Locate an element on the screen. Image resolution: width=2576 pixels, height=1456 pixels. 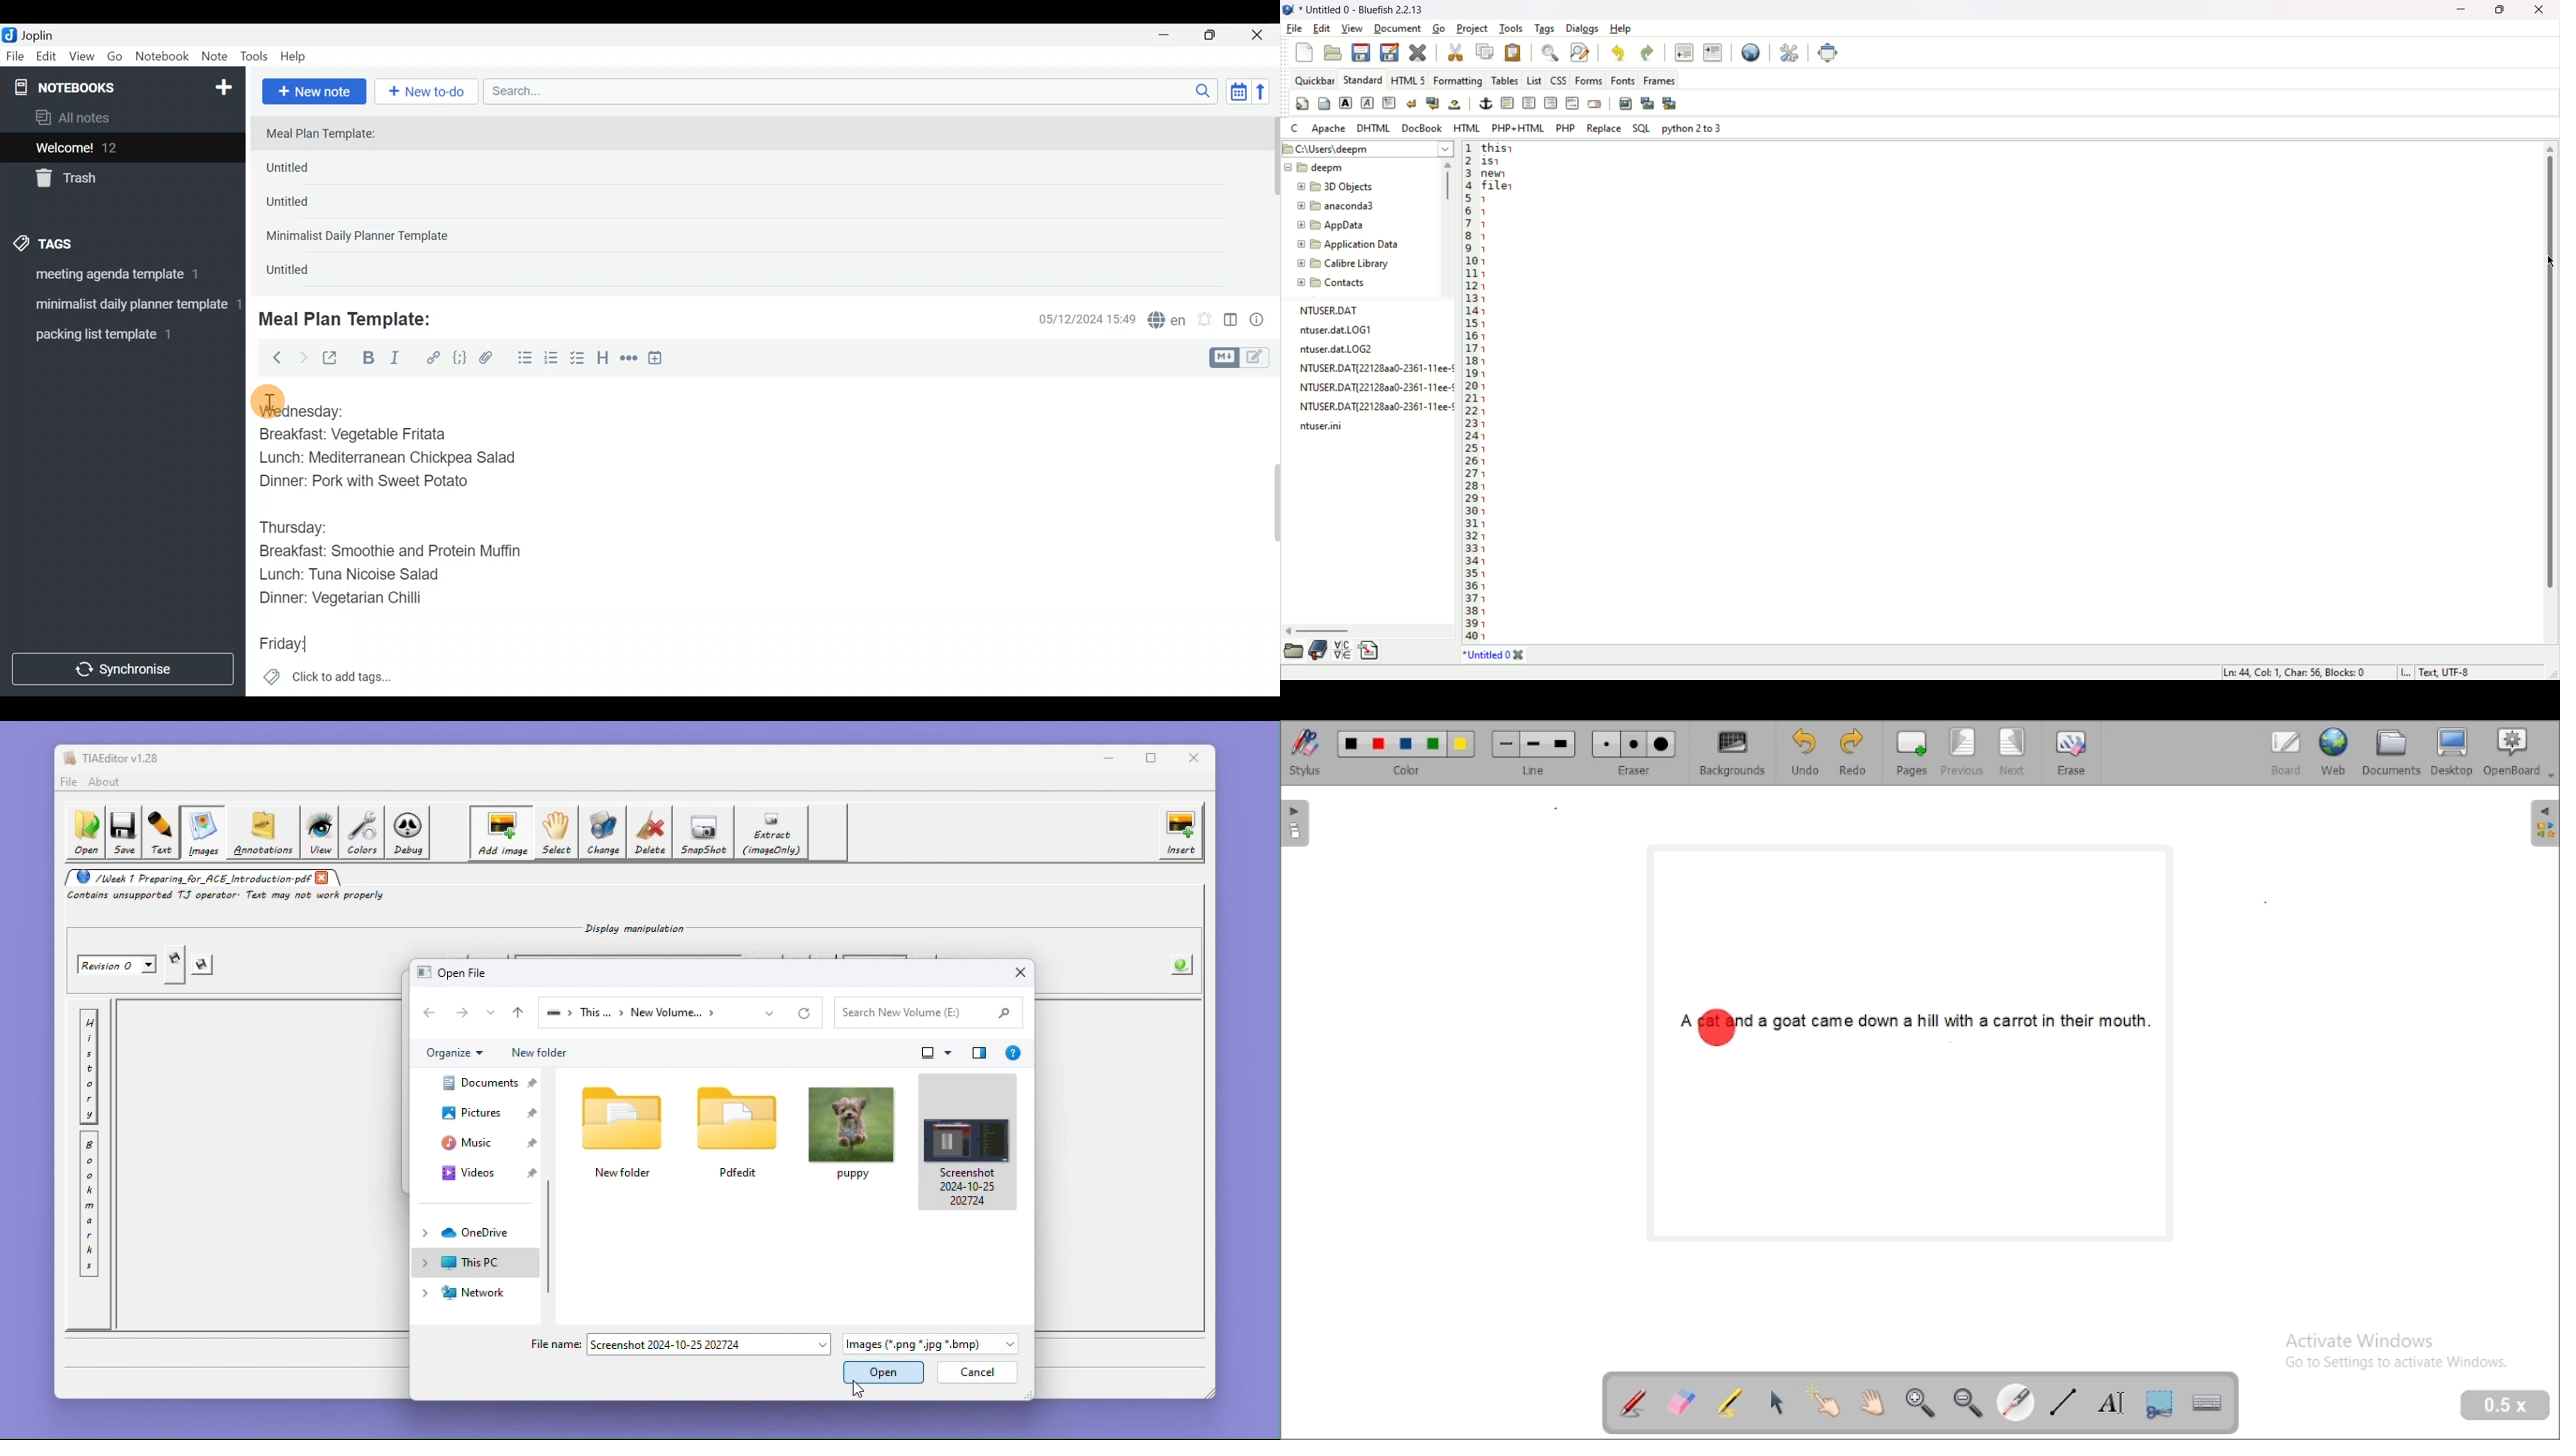
Replace is located at coordinates (1605, 129).